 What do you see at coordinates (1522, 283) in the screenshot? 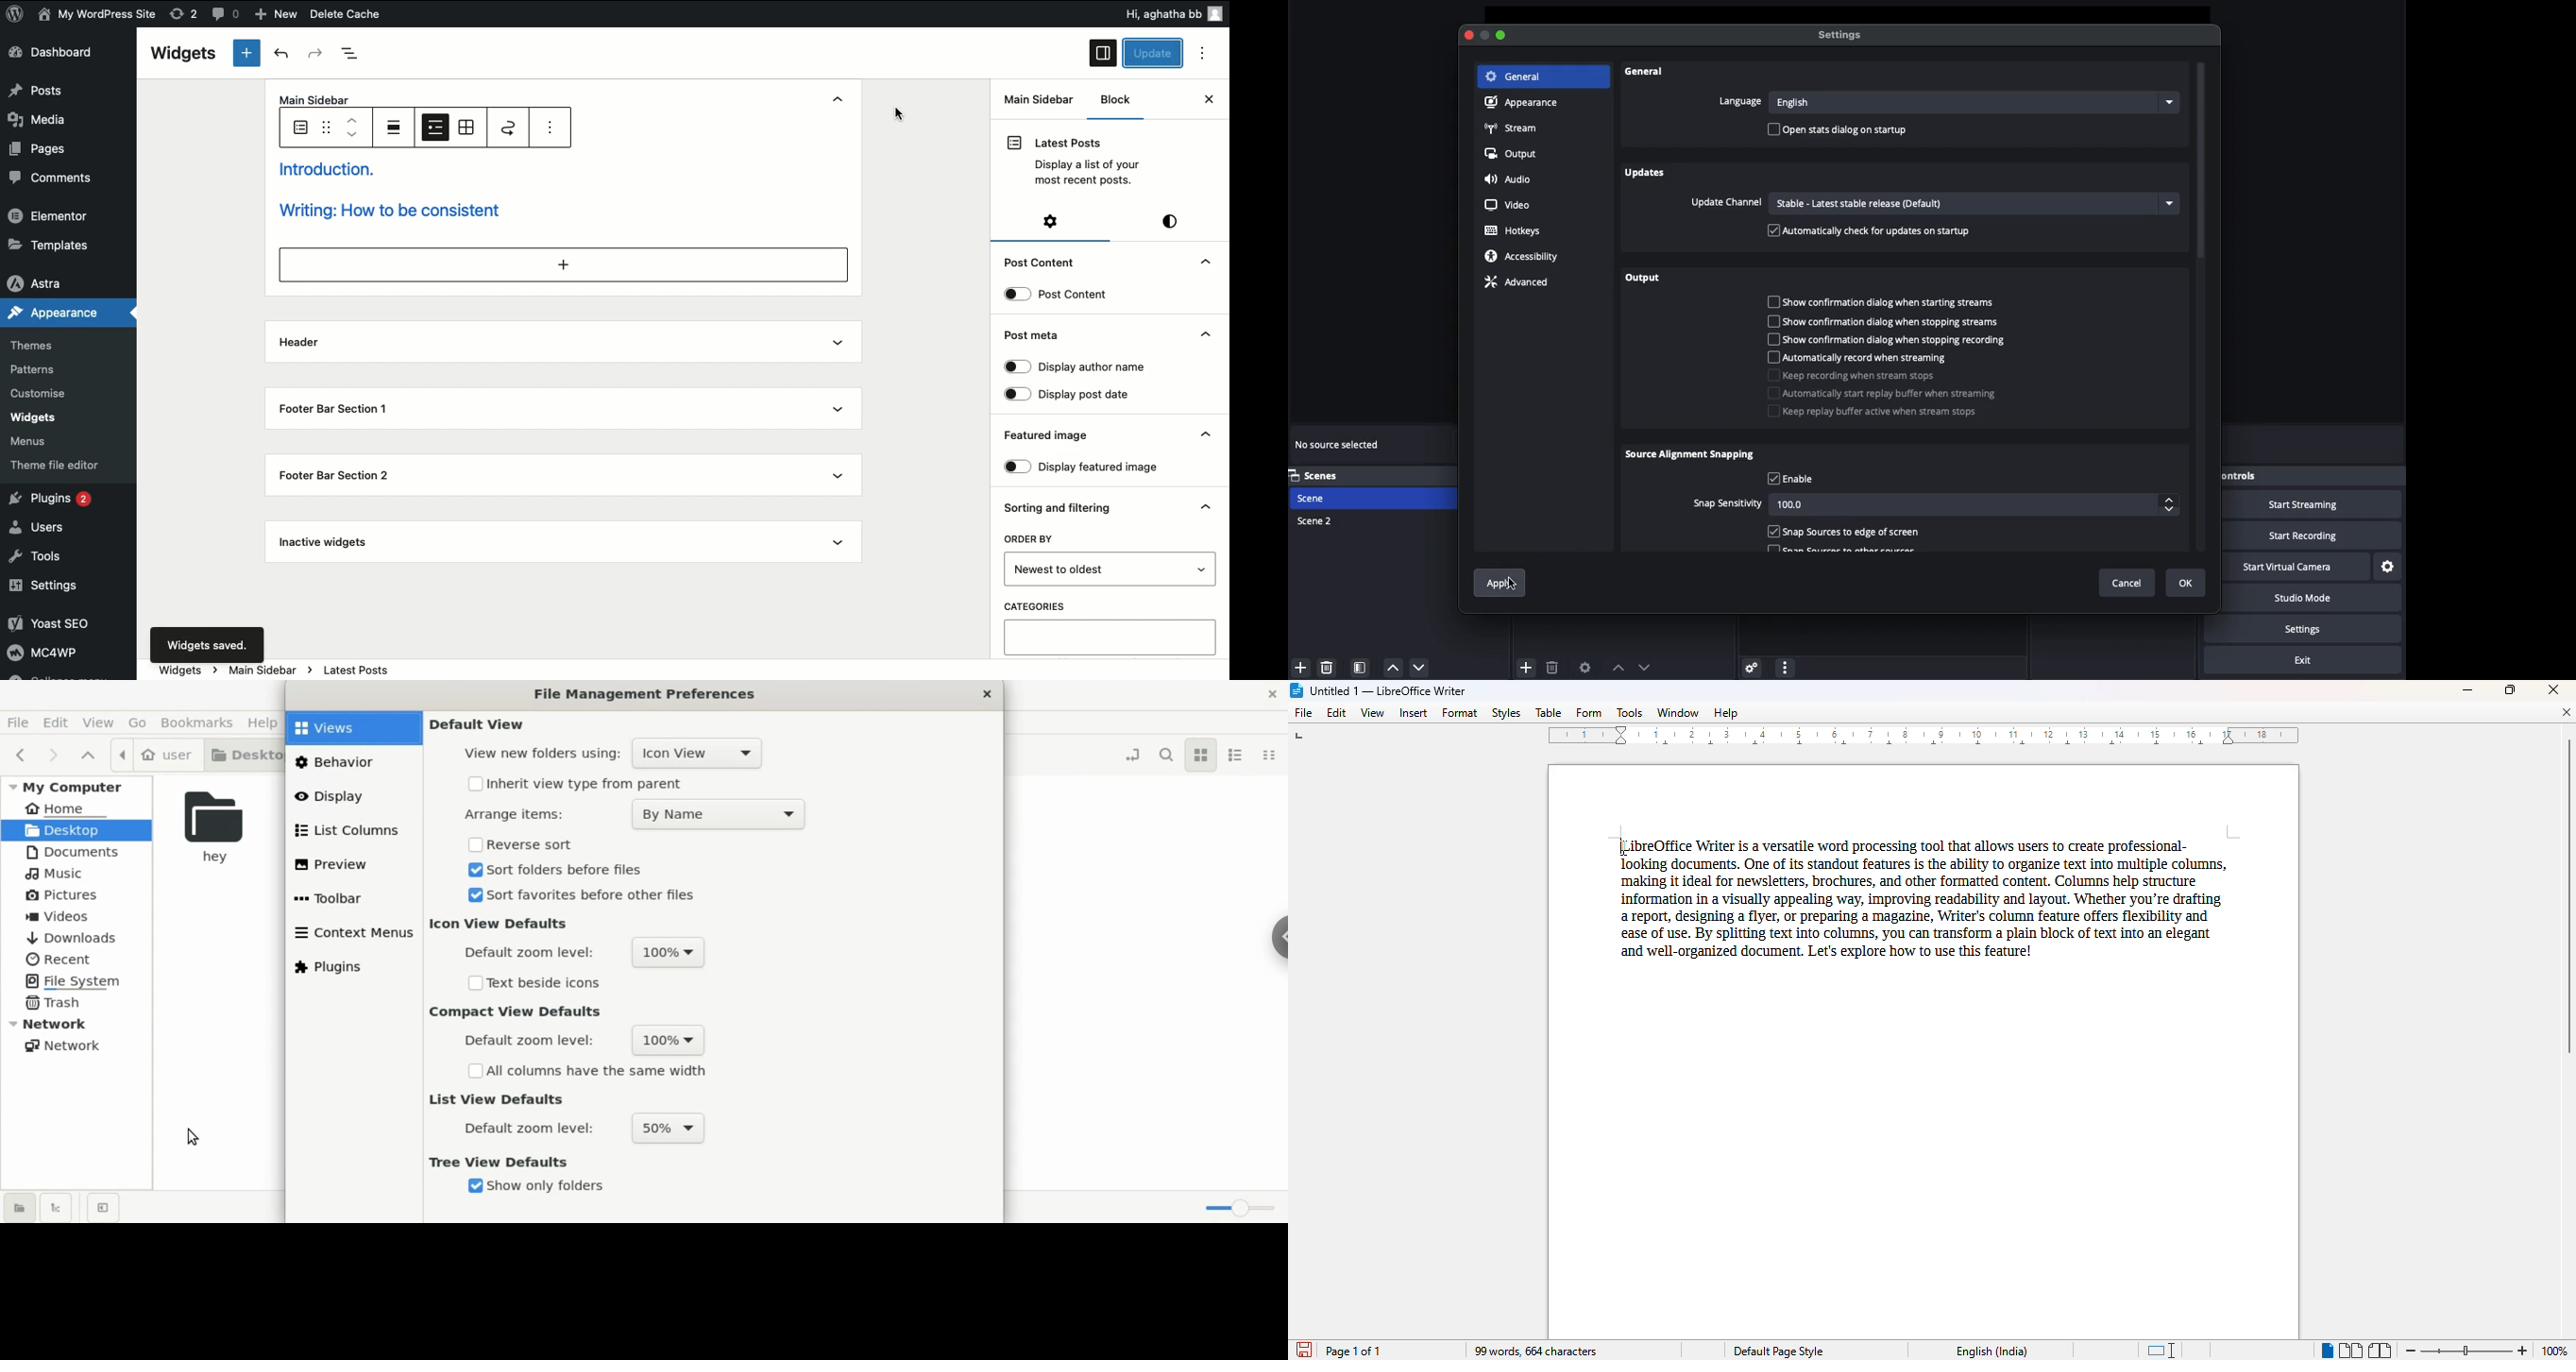
I see `Advanced` at bounding box center [1522, 283].